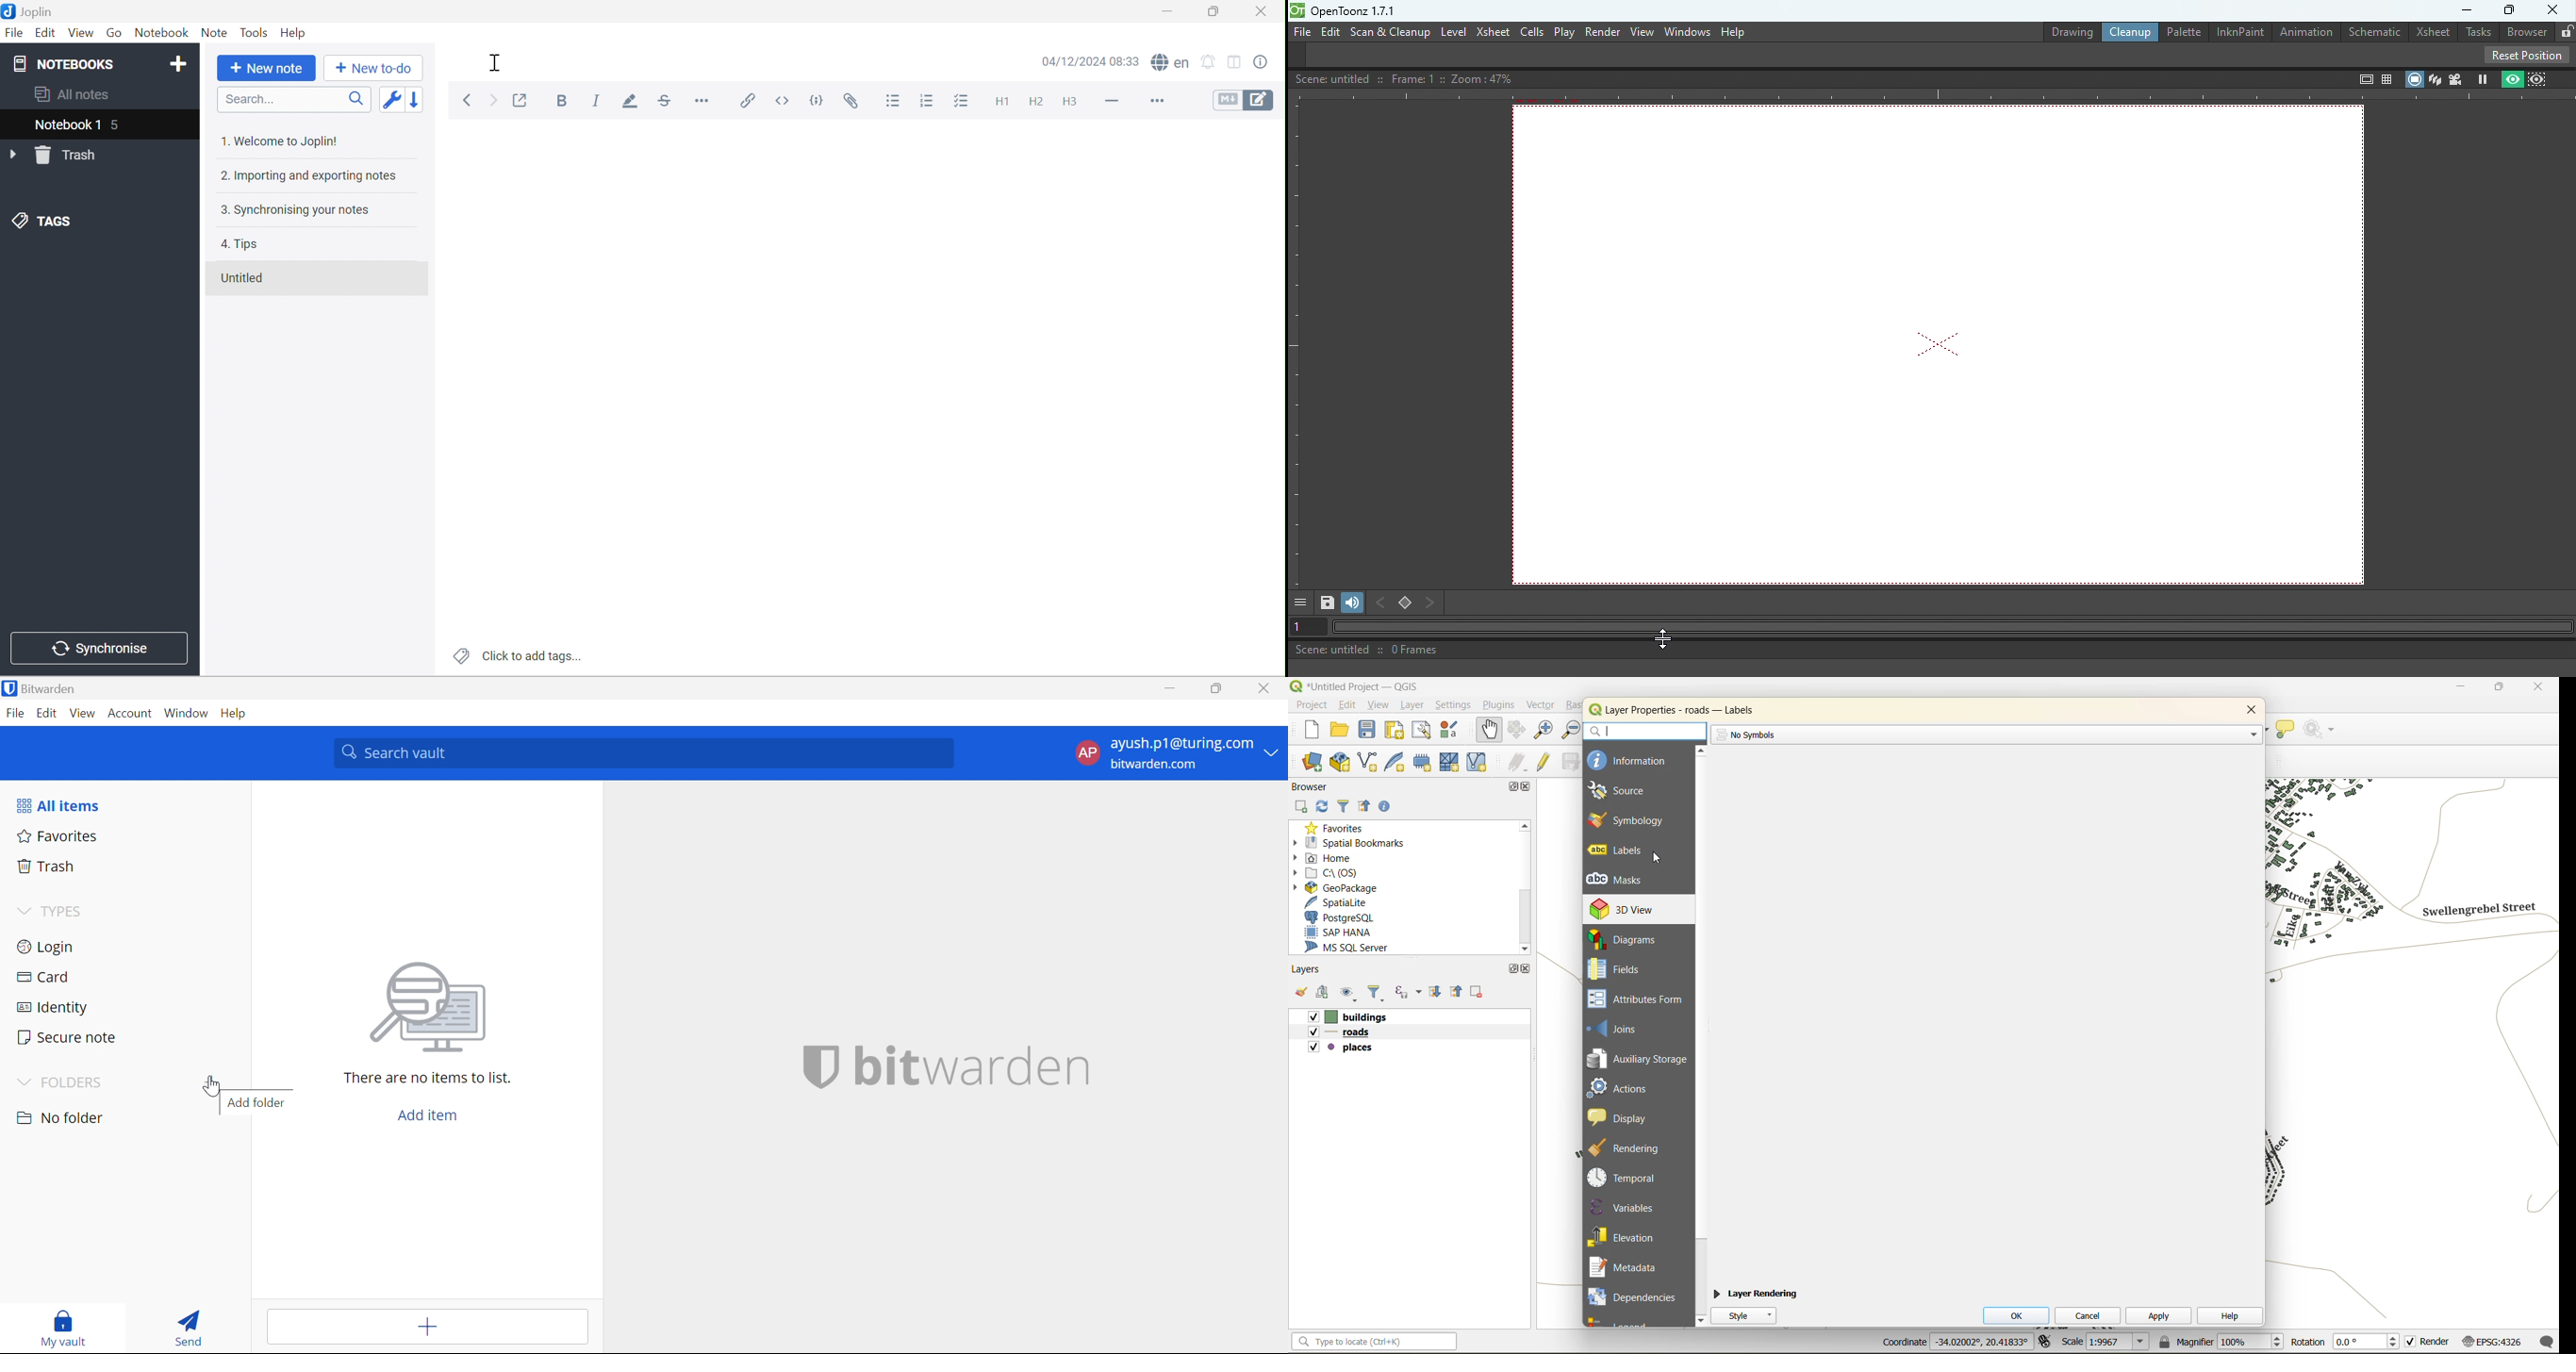 The height and width of the screenshot is (1372, 2576). What do you see at coordinates (599, 100) in the screenshot?
I see `Italic` at bounding box center [599, 100].